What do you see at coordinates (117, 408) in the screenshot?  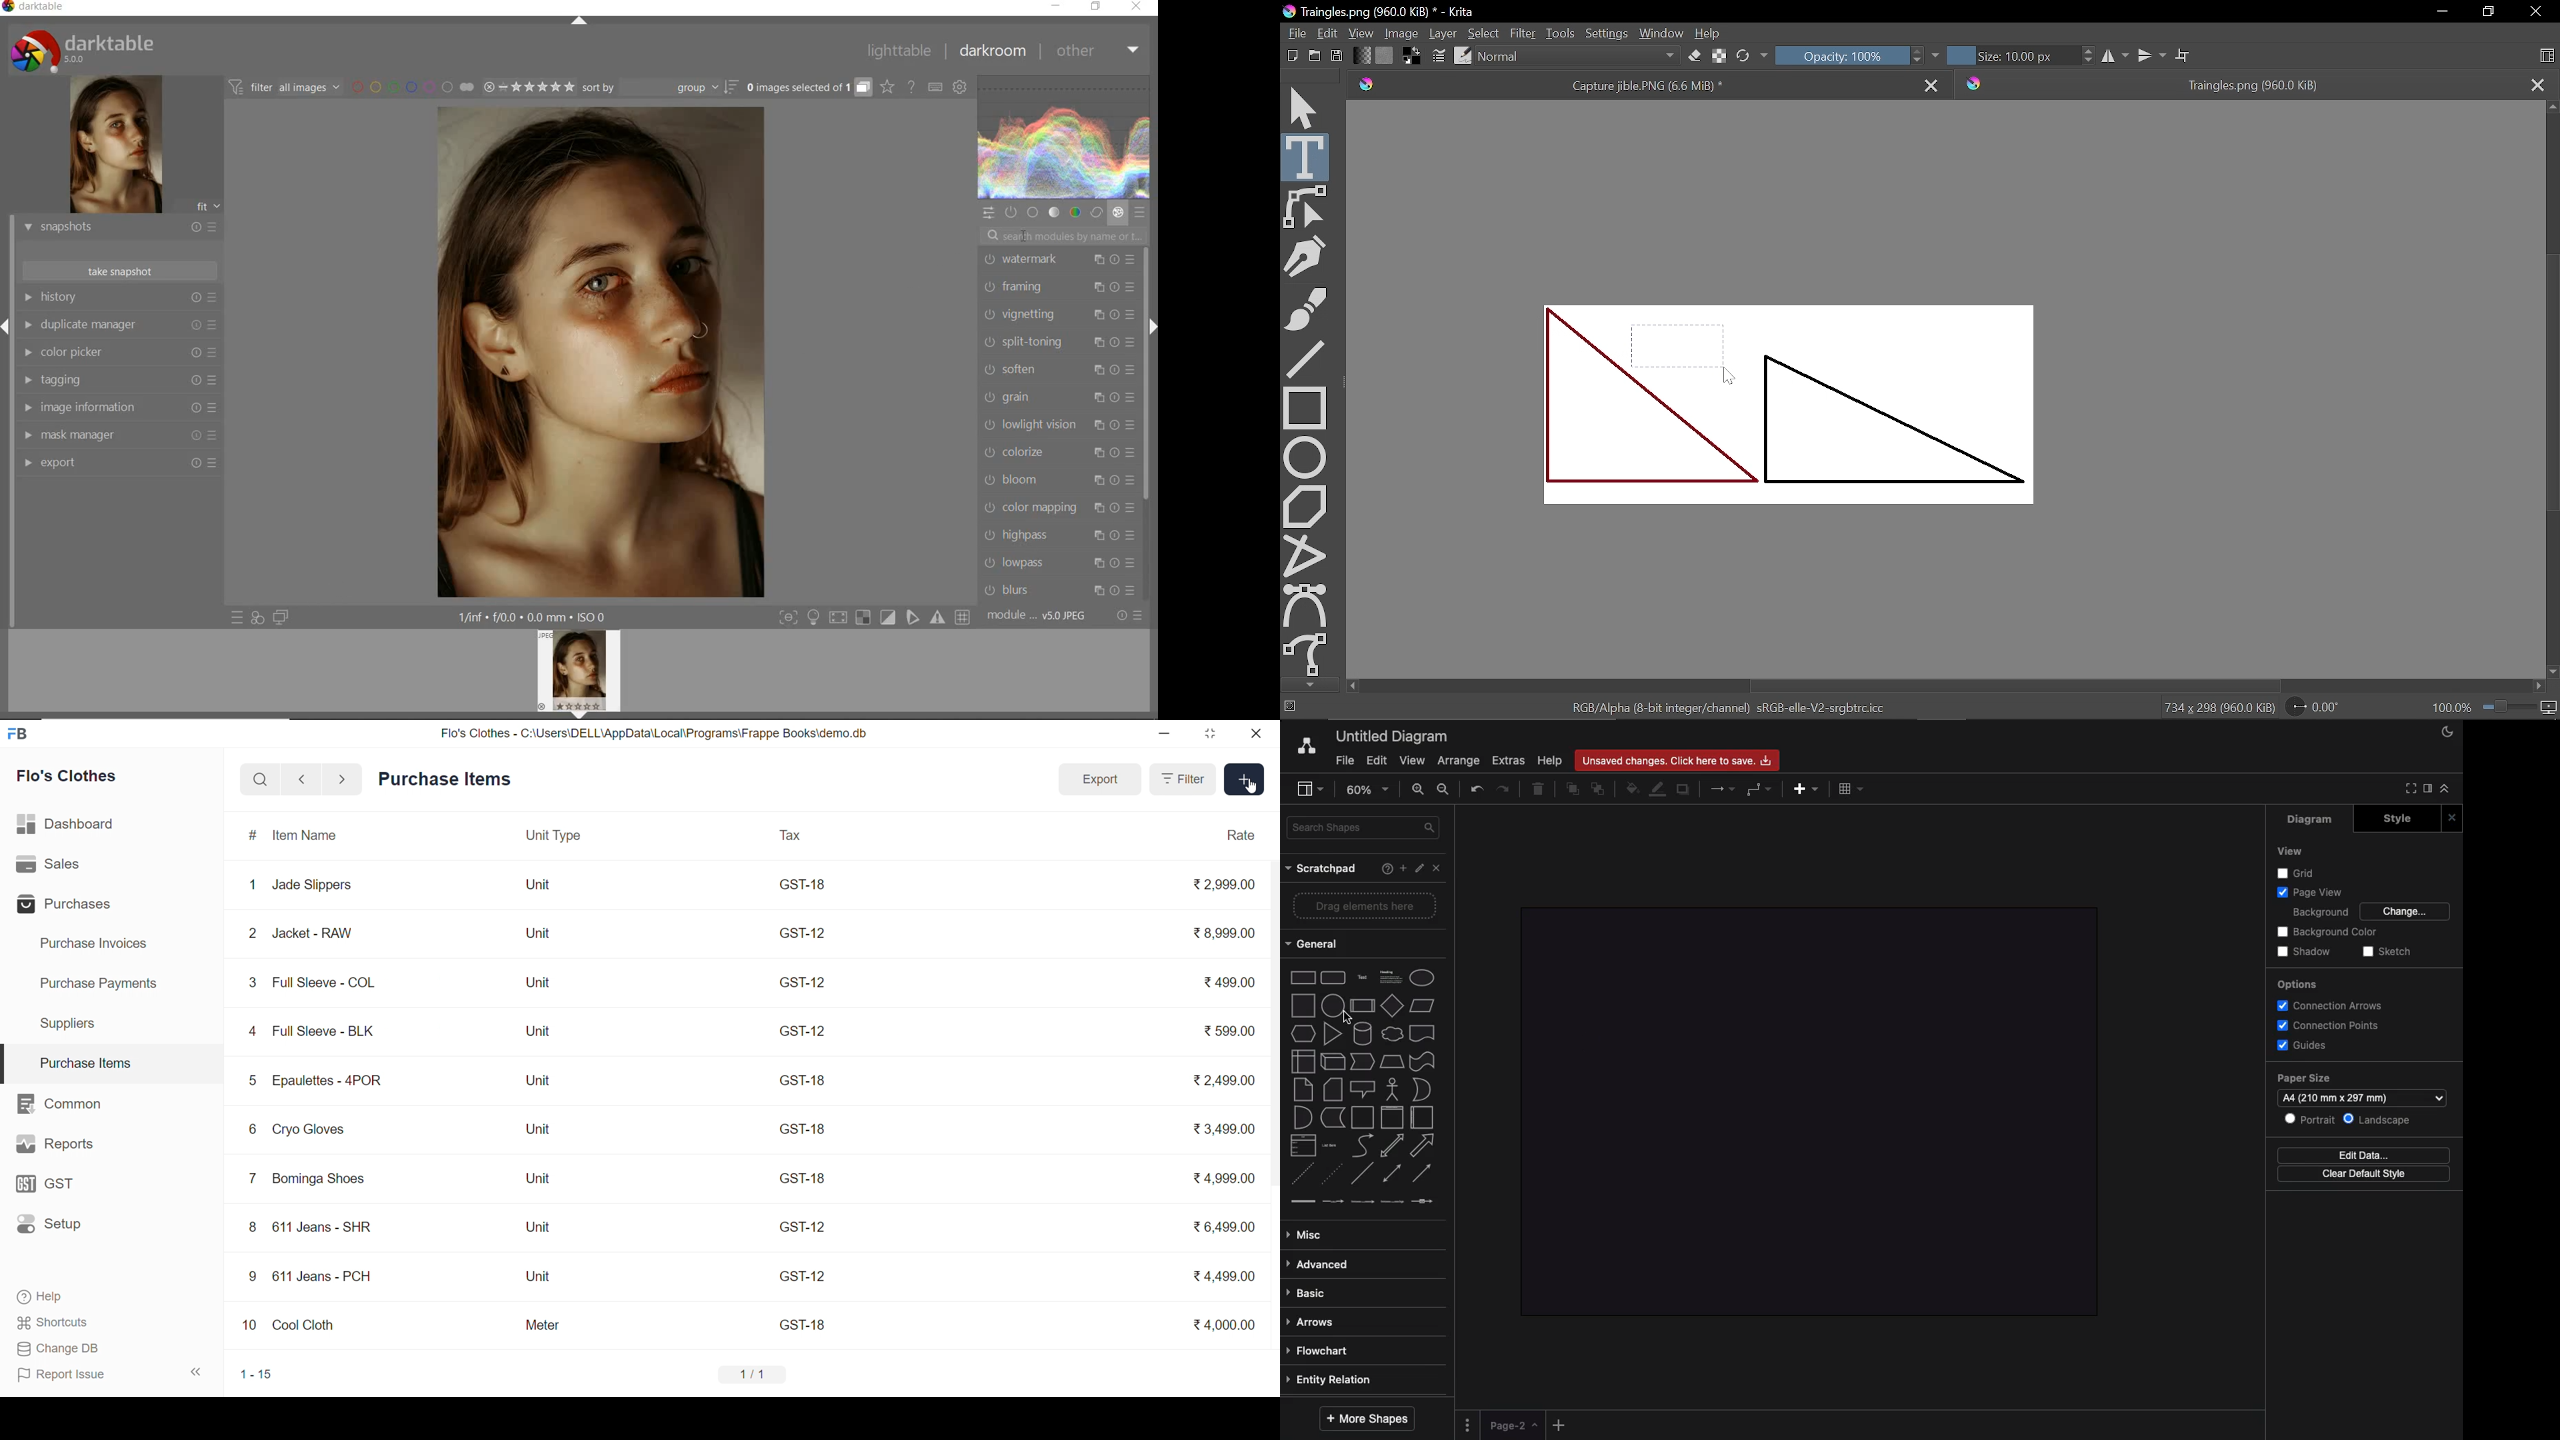 I see `image formation` at bounding box center [117, 408].